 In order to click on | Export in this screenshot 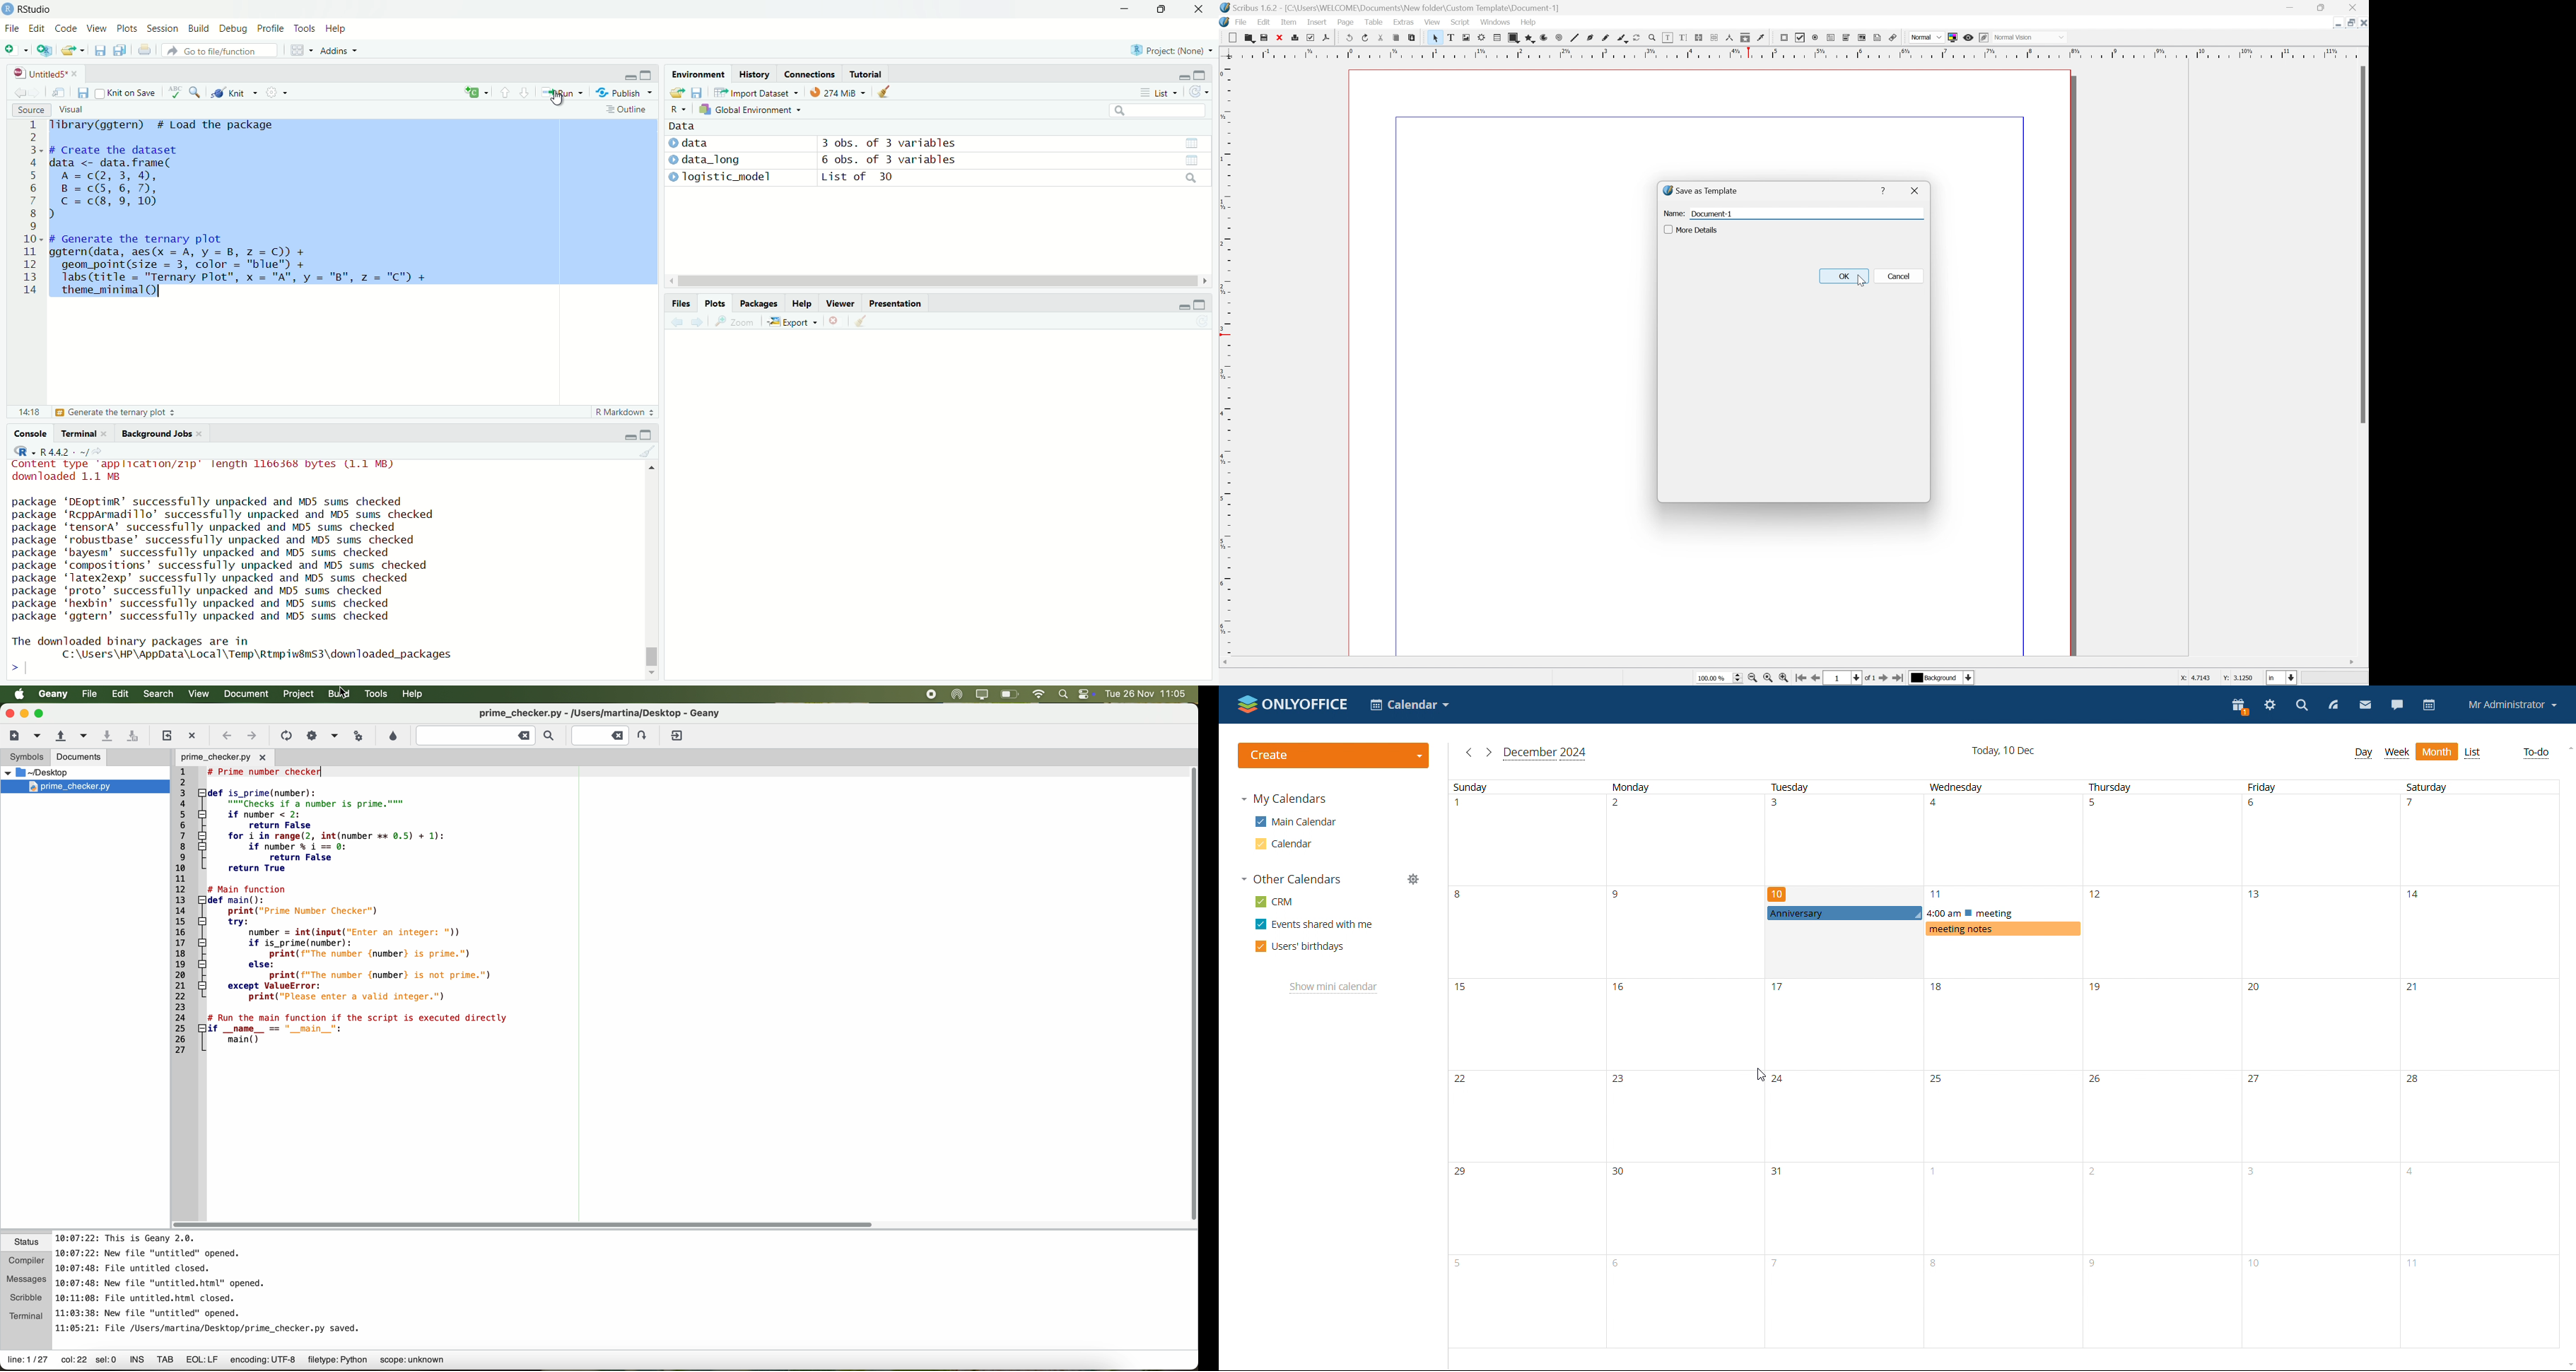, I will do `click(790, 322)`.